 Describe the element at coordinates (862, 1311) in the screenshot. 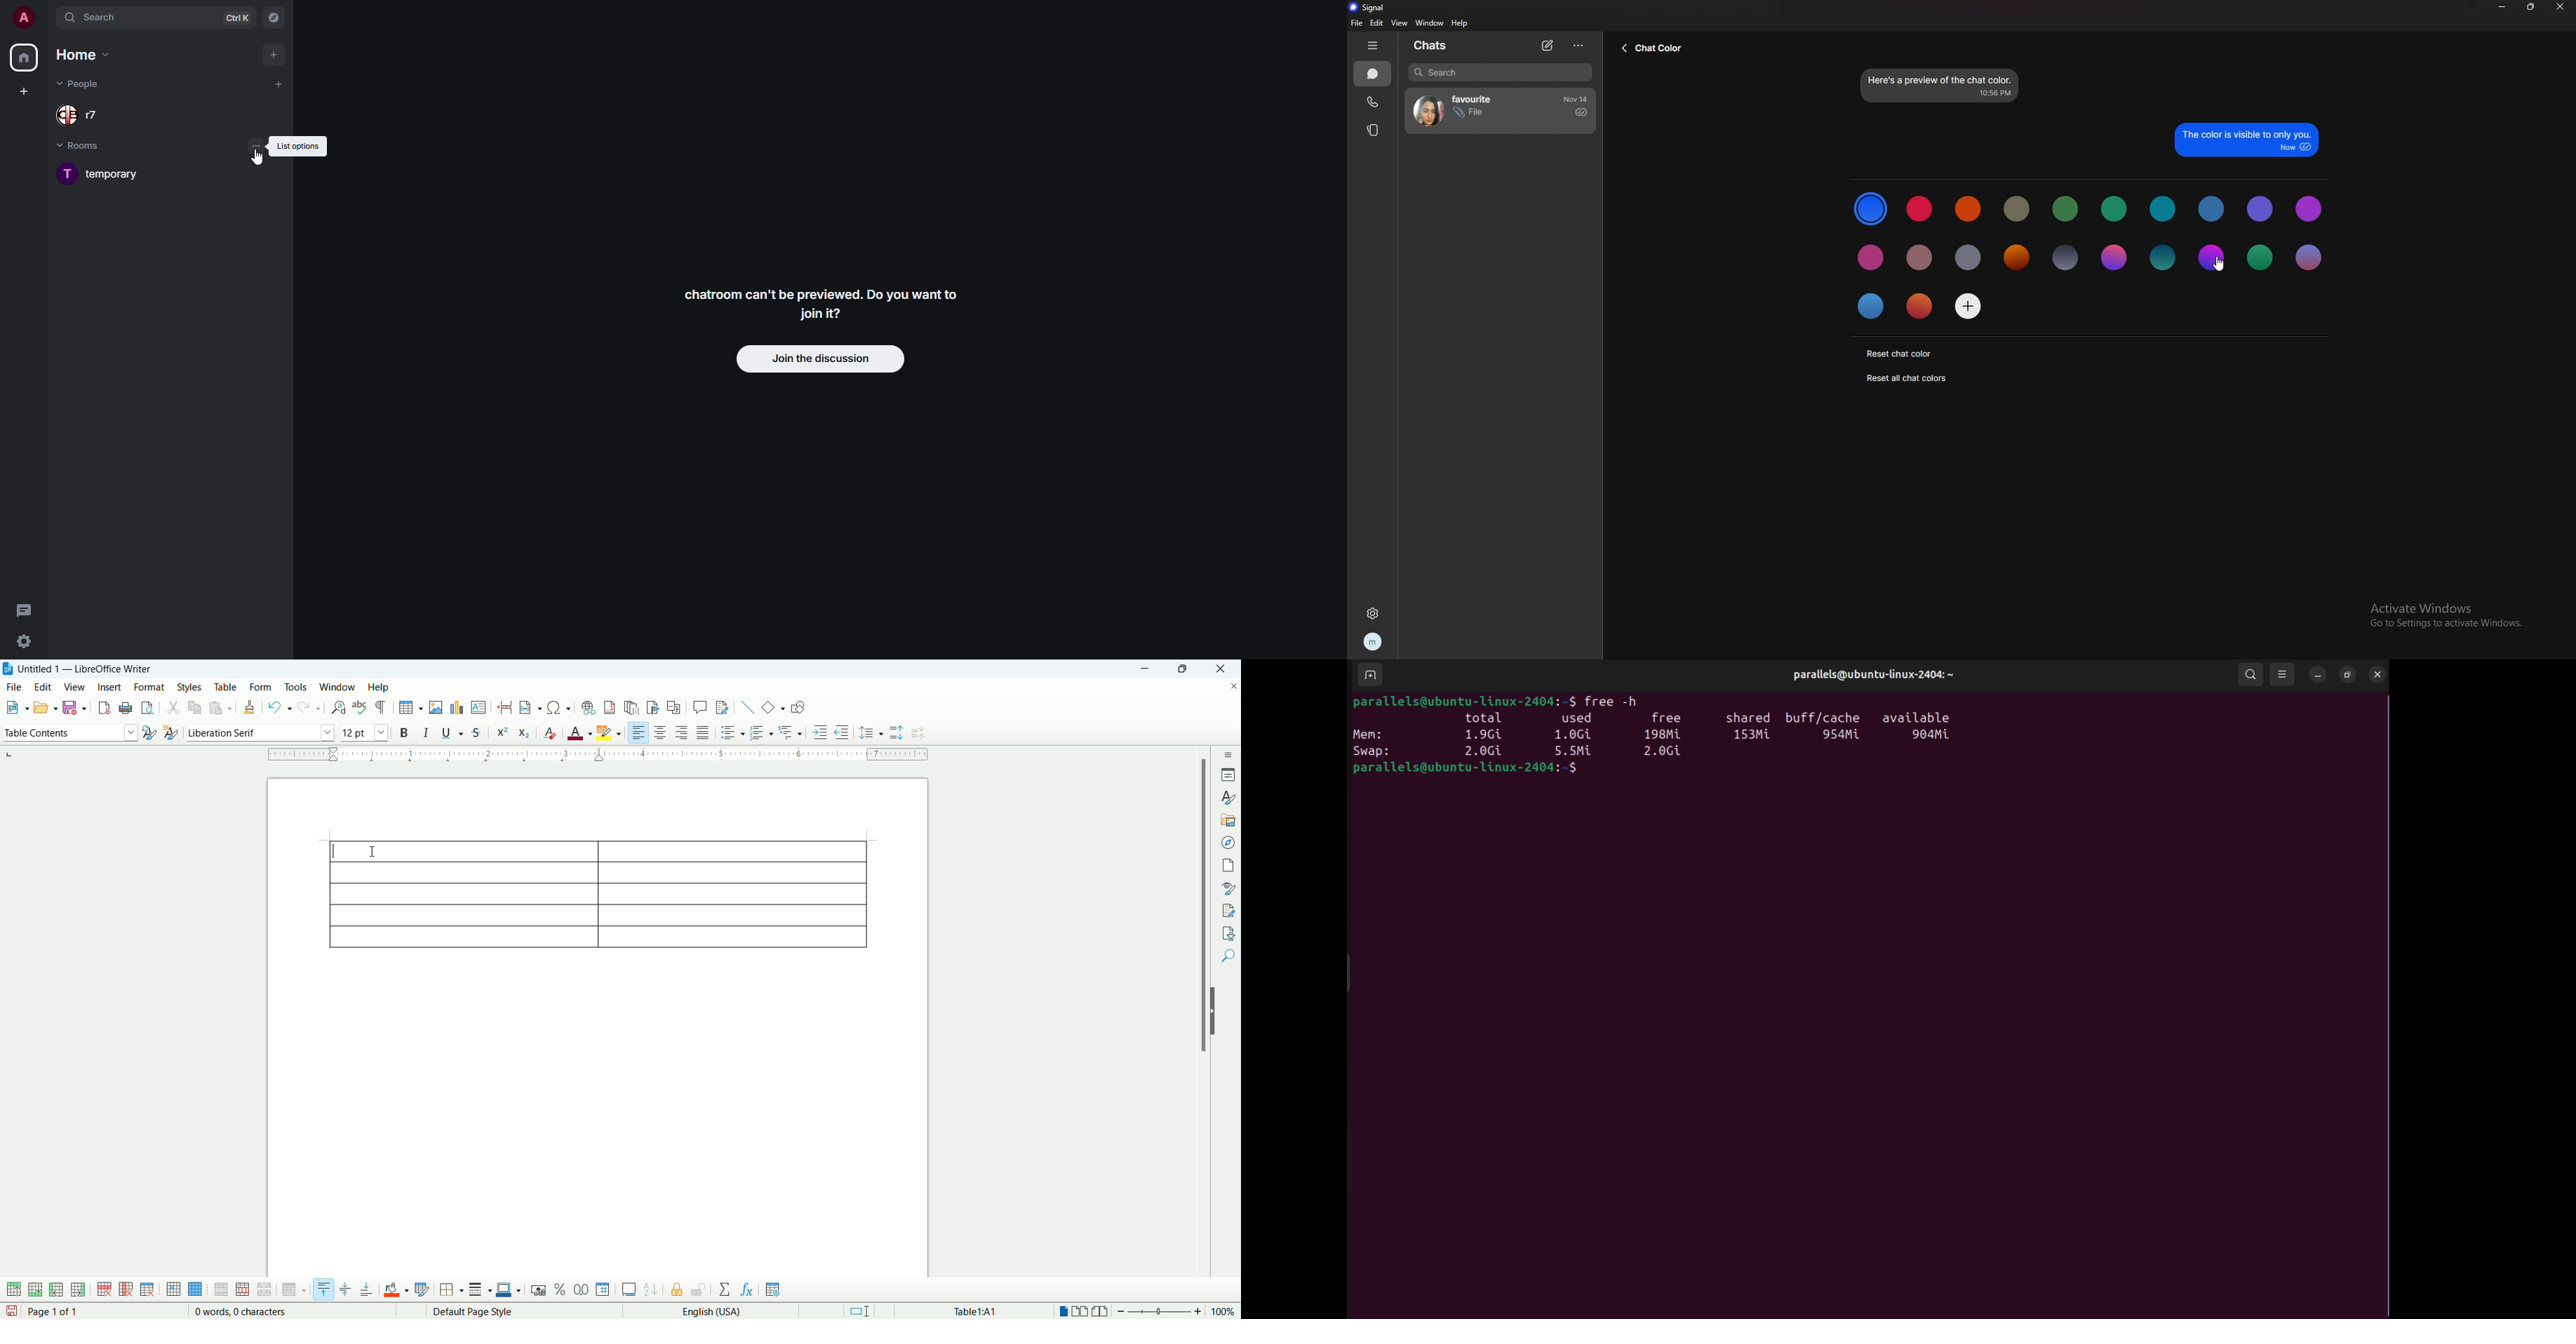

I see `standar selection` at that location.